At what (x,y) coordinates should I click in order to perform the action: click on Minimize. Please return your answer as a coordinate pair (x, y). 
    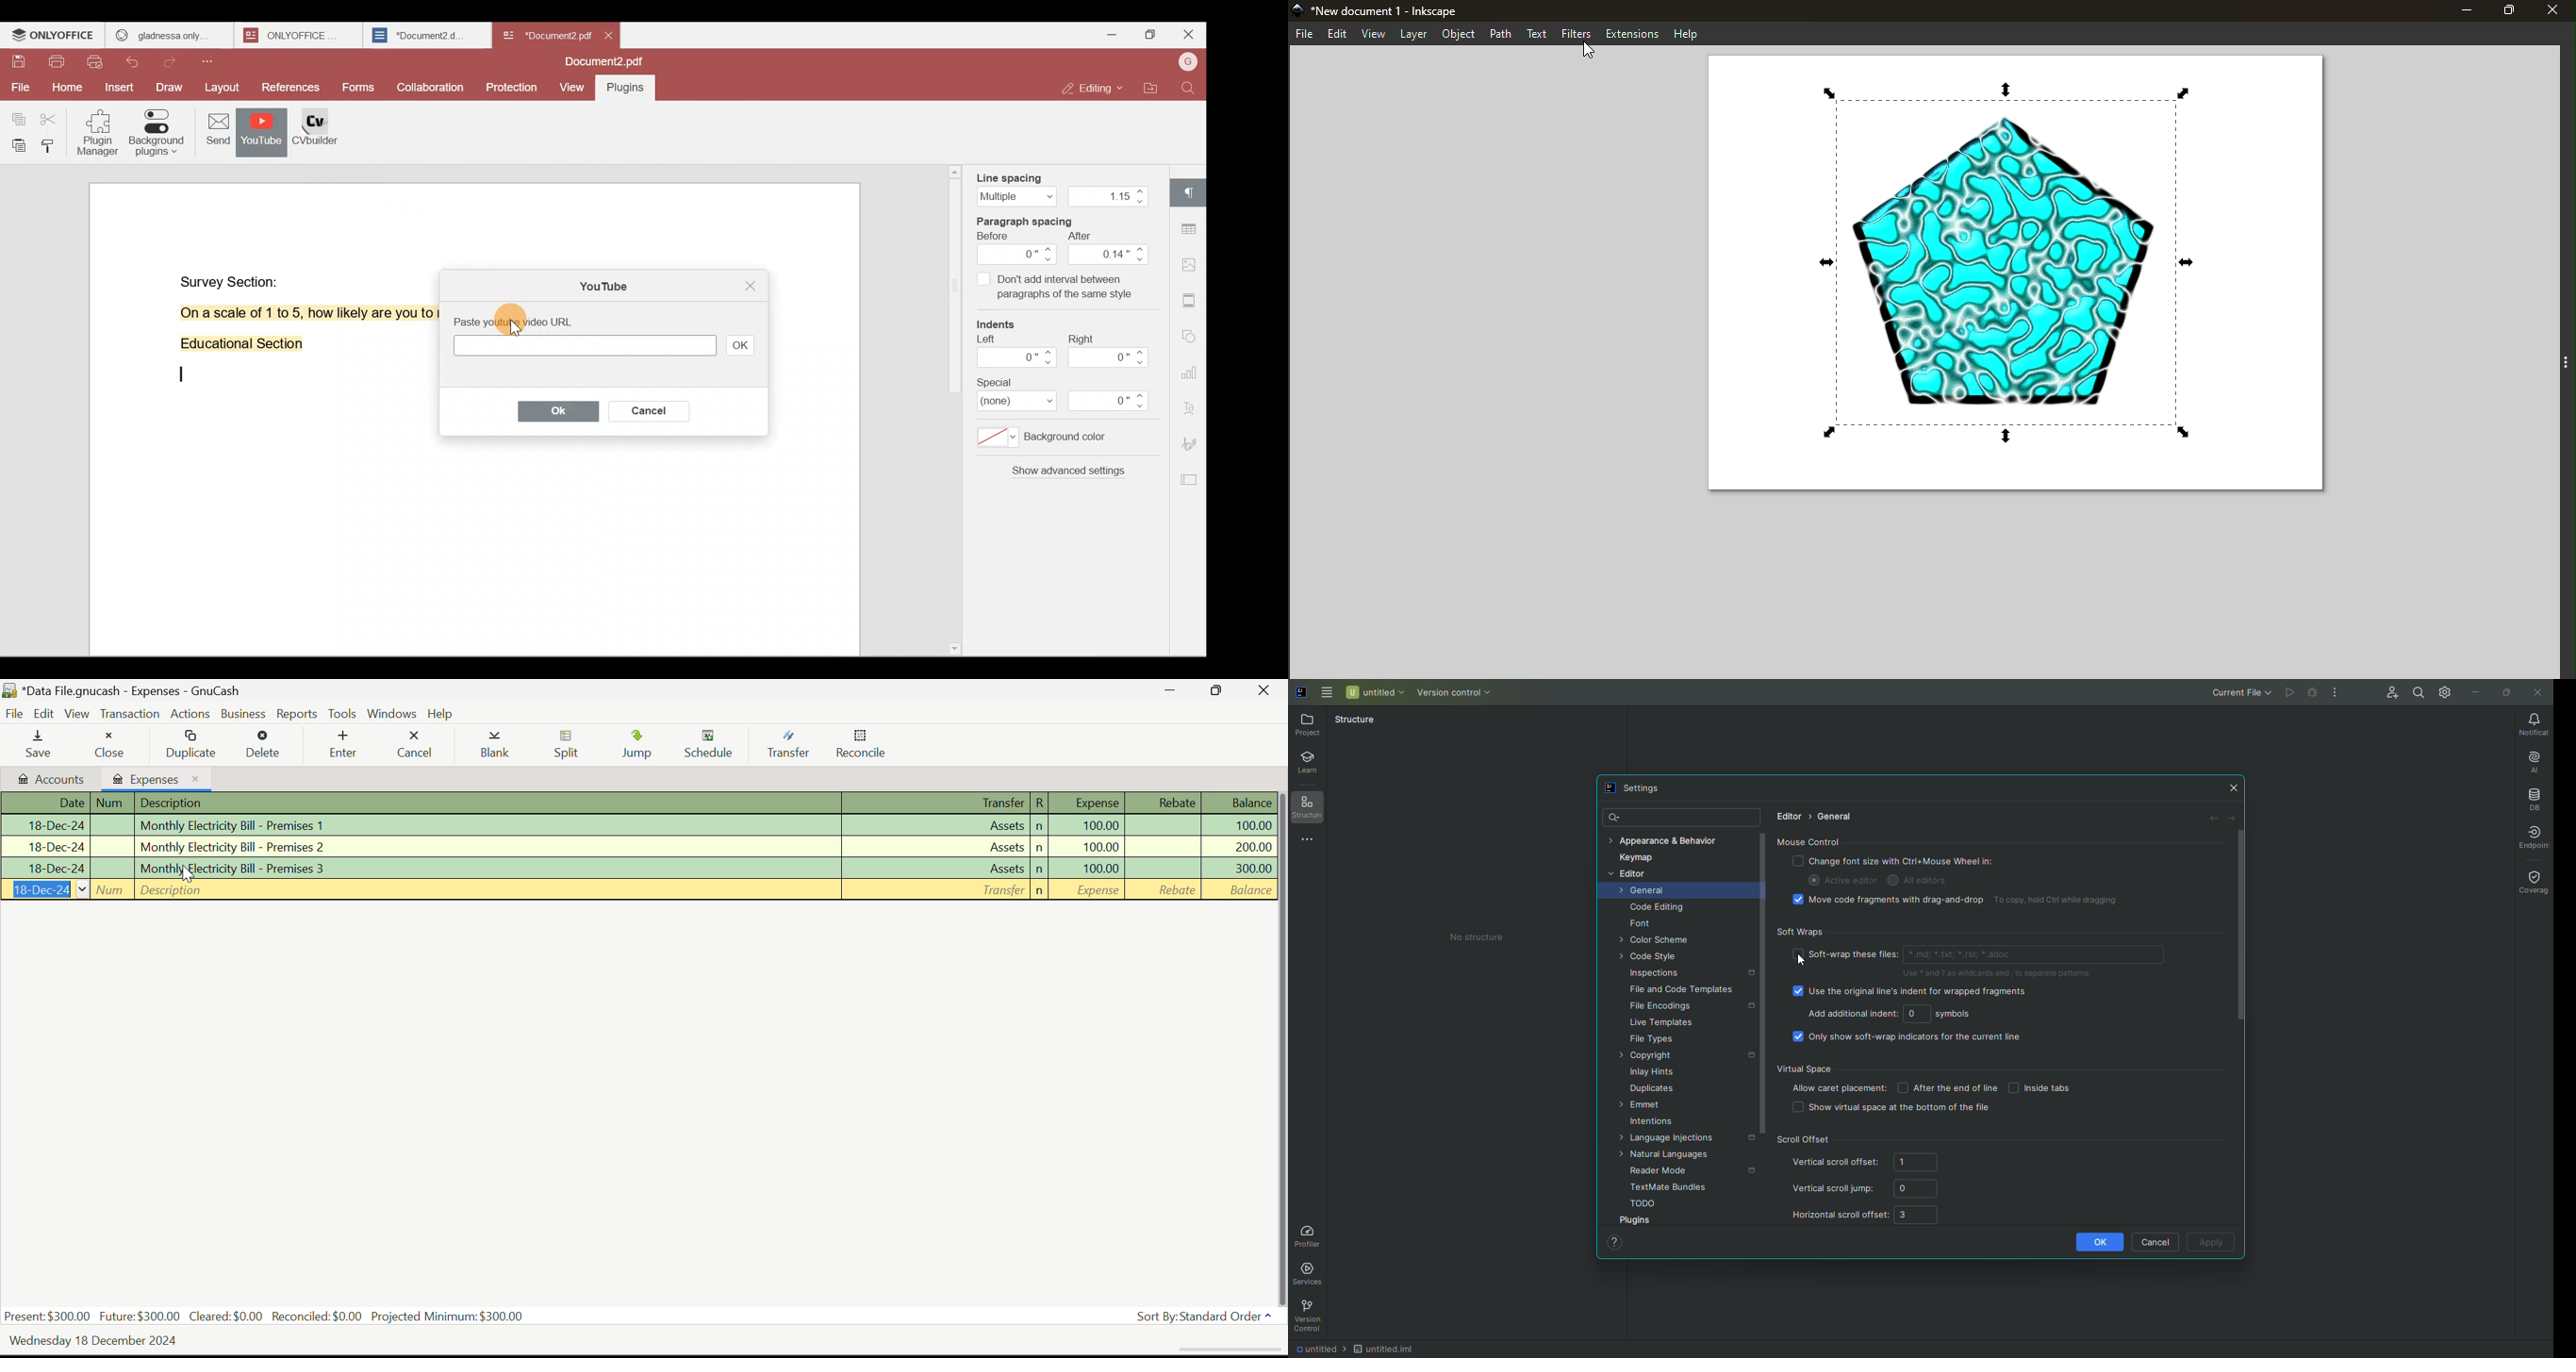
    Looking at the image, I should click on (1218, 692).